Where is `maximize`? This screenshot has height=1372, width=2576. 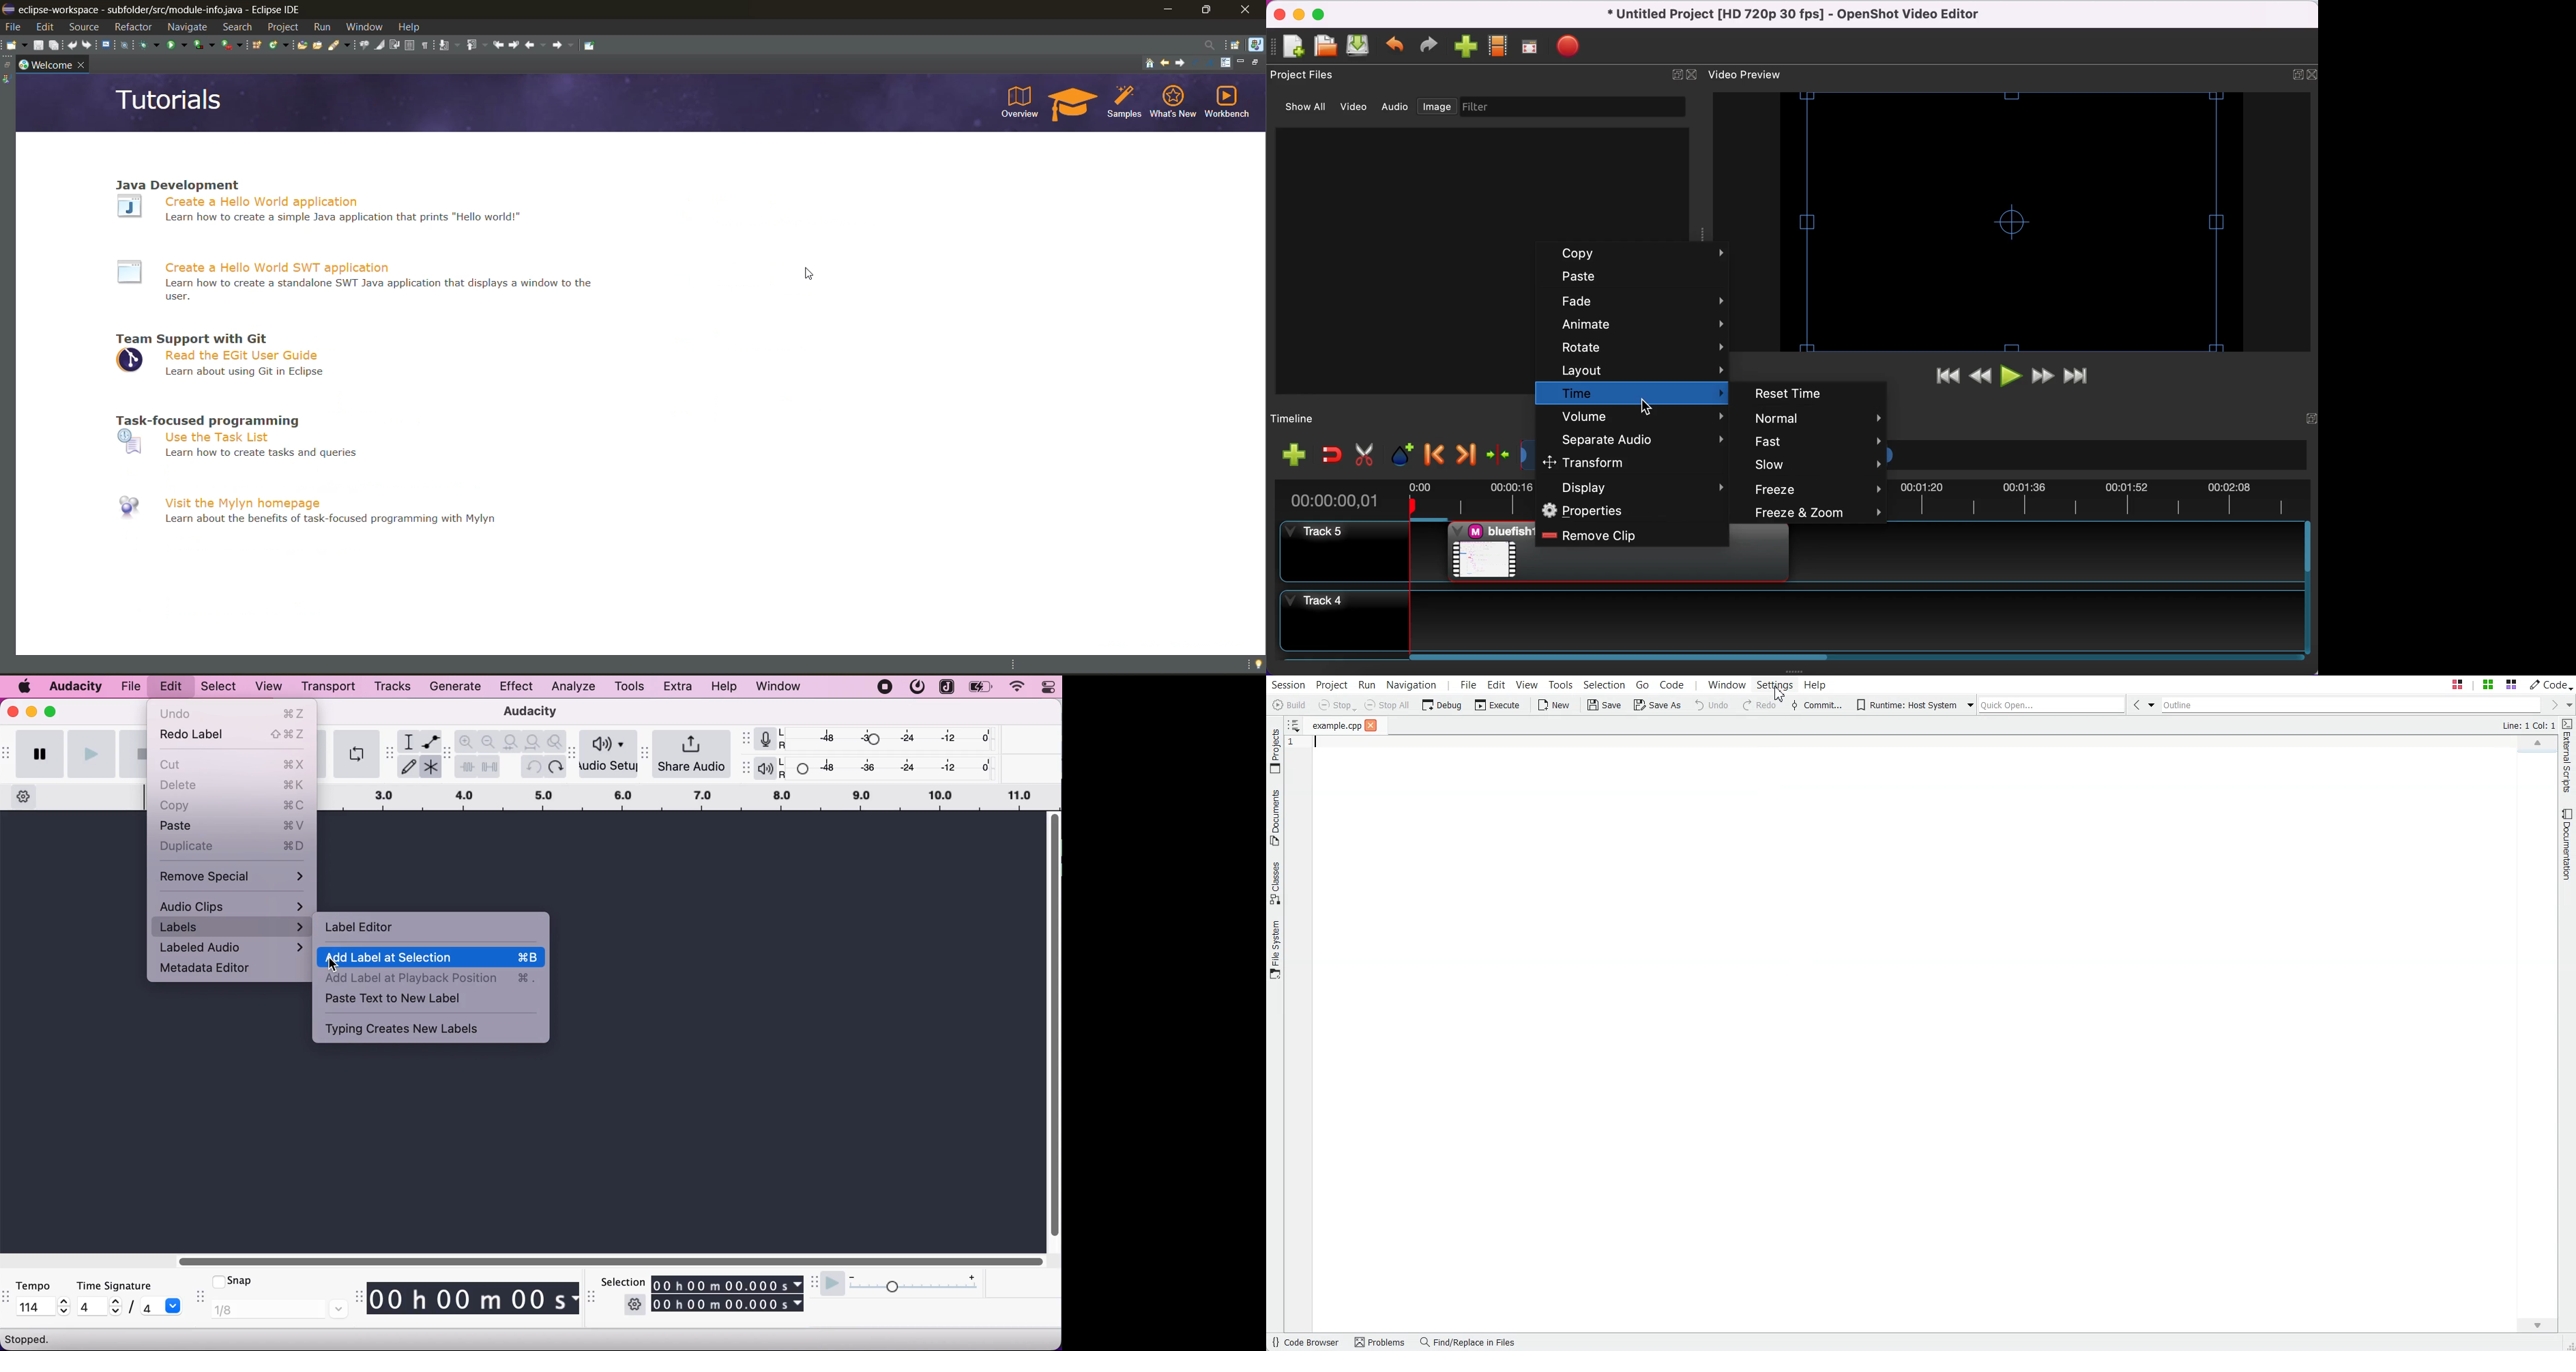 maximize is located at coordinates (1208, 8).